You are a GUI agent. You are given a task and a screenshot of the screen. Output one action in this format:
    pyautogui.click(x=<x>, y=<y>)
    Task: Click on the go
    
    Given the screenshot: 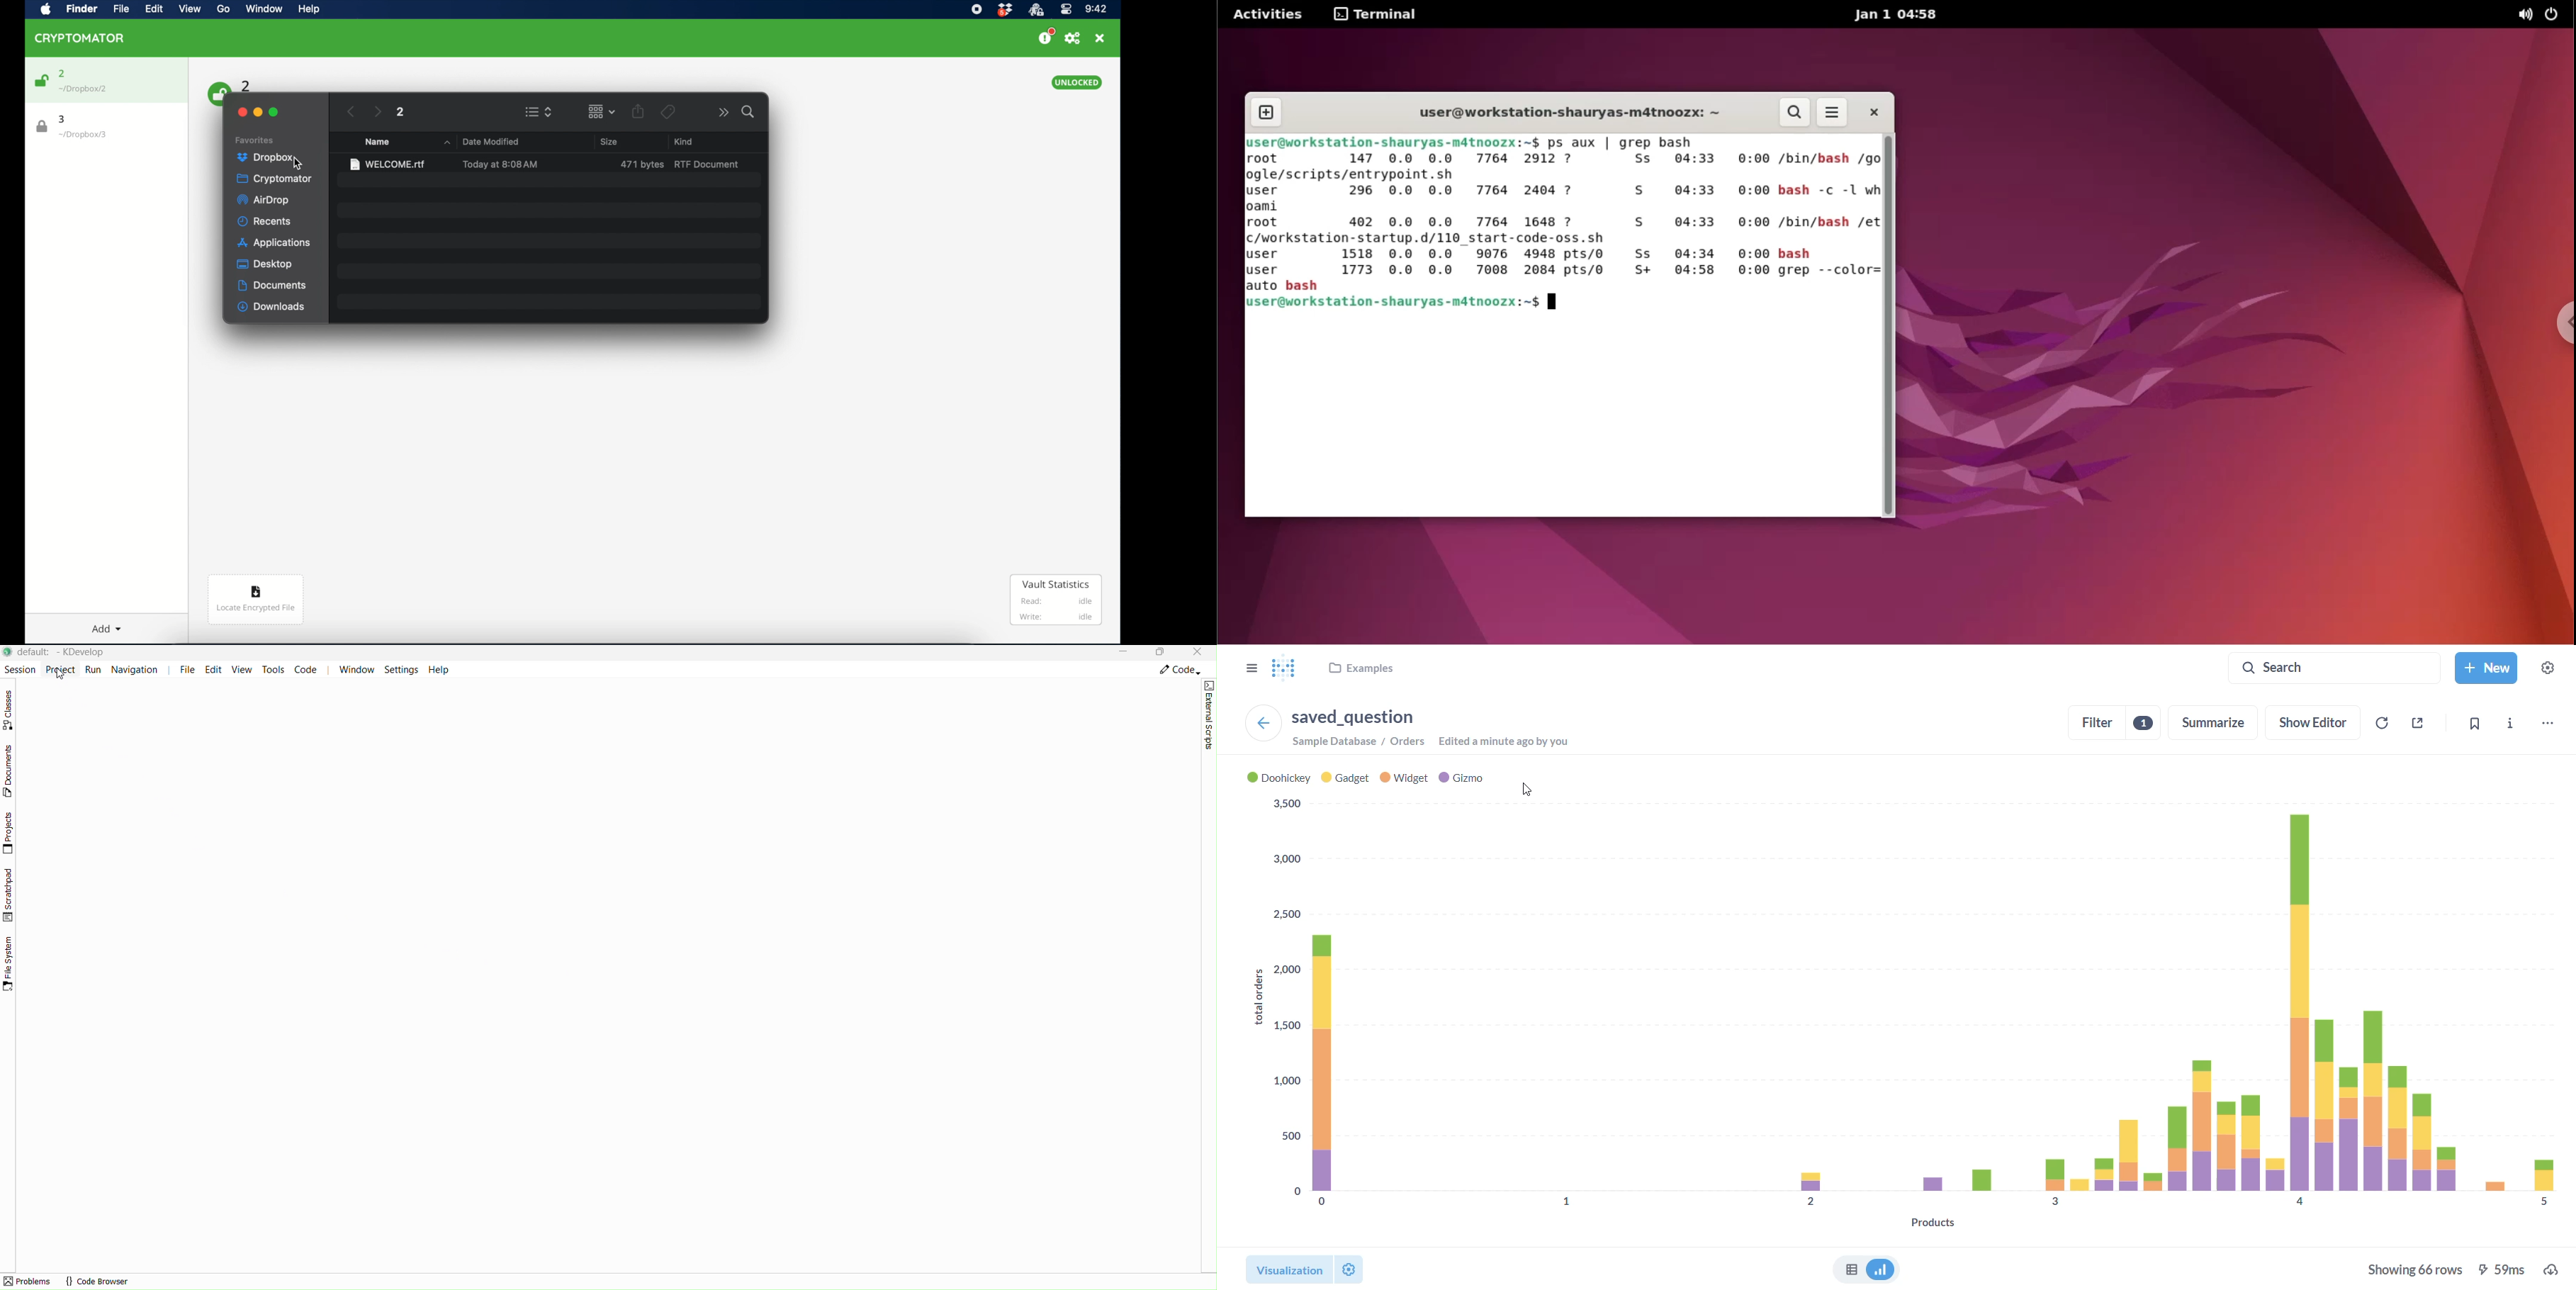 What is the action you would take?
    pyautogui.click(x=222, y=9)
    